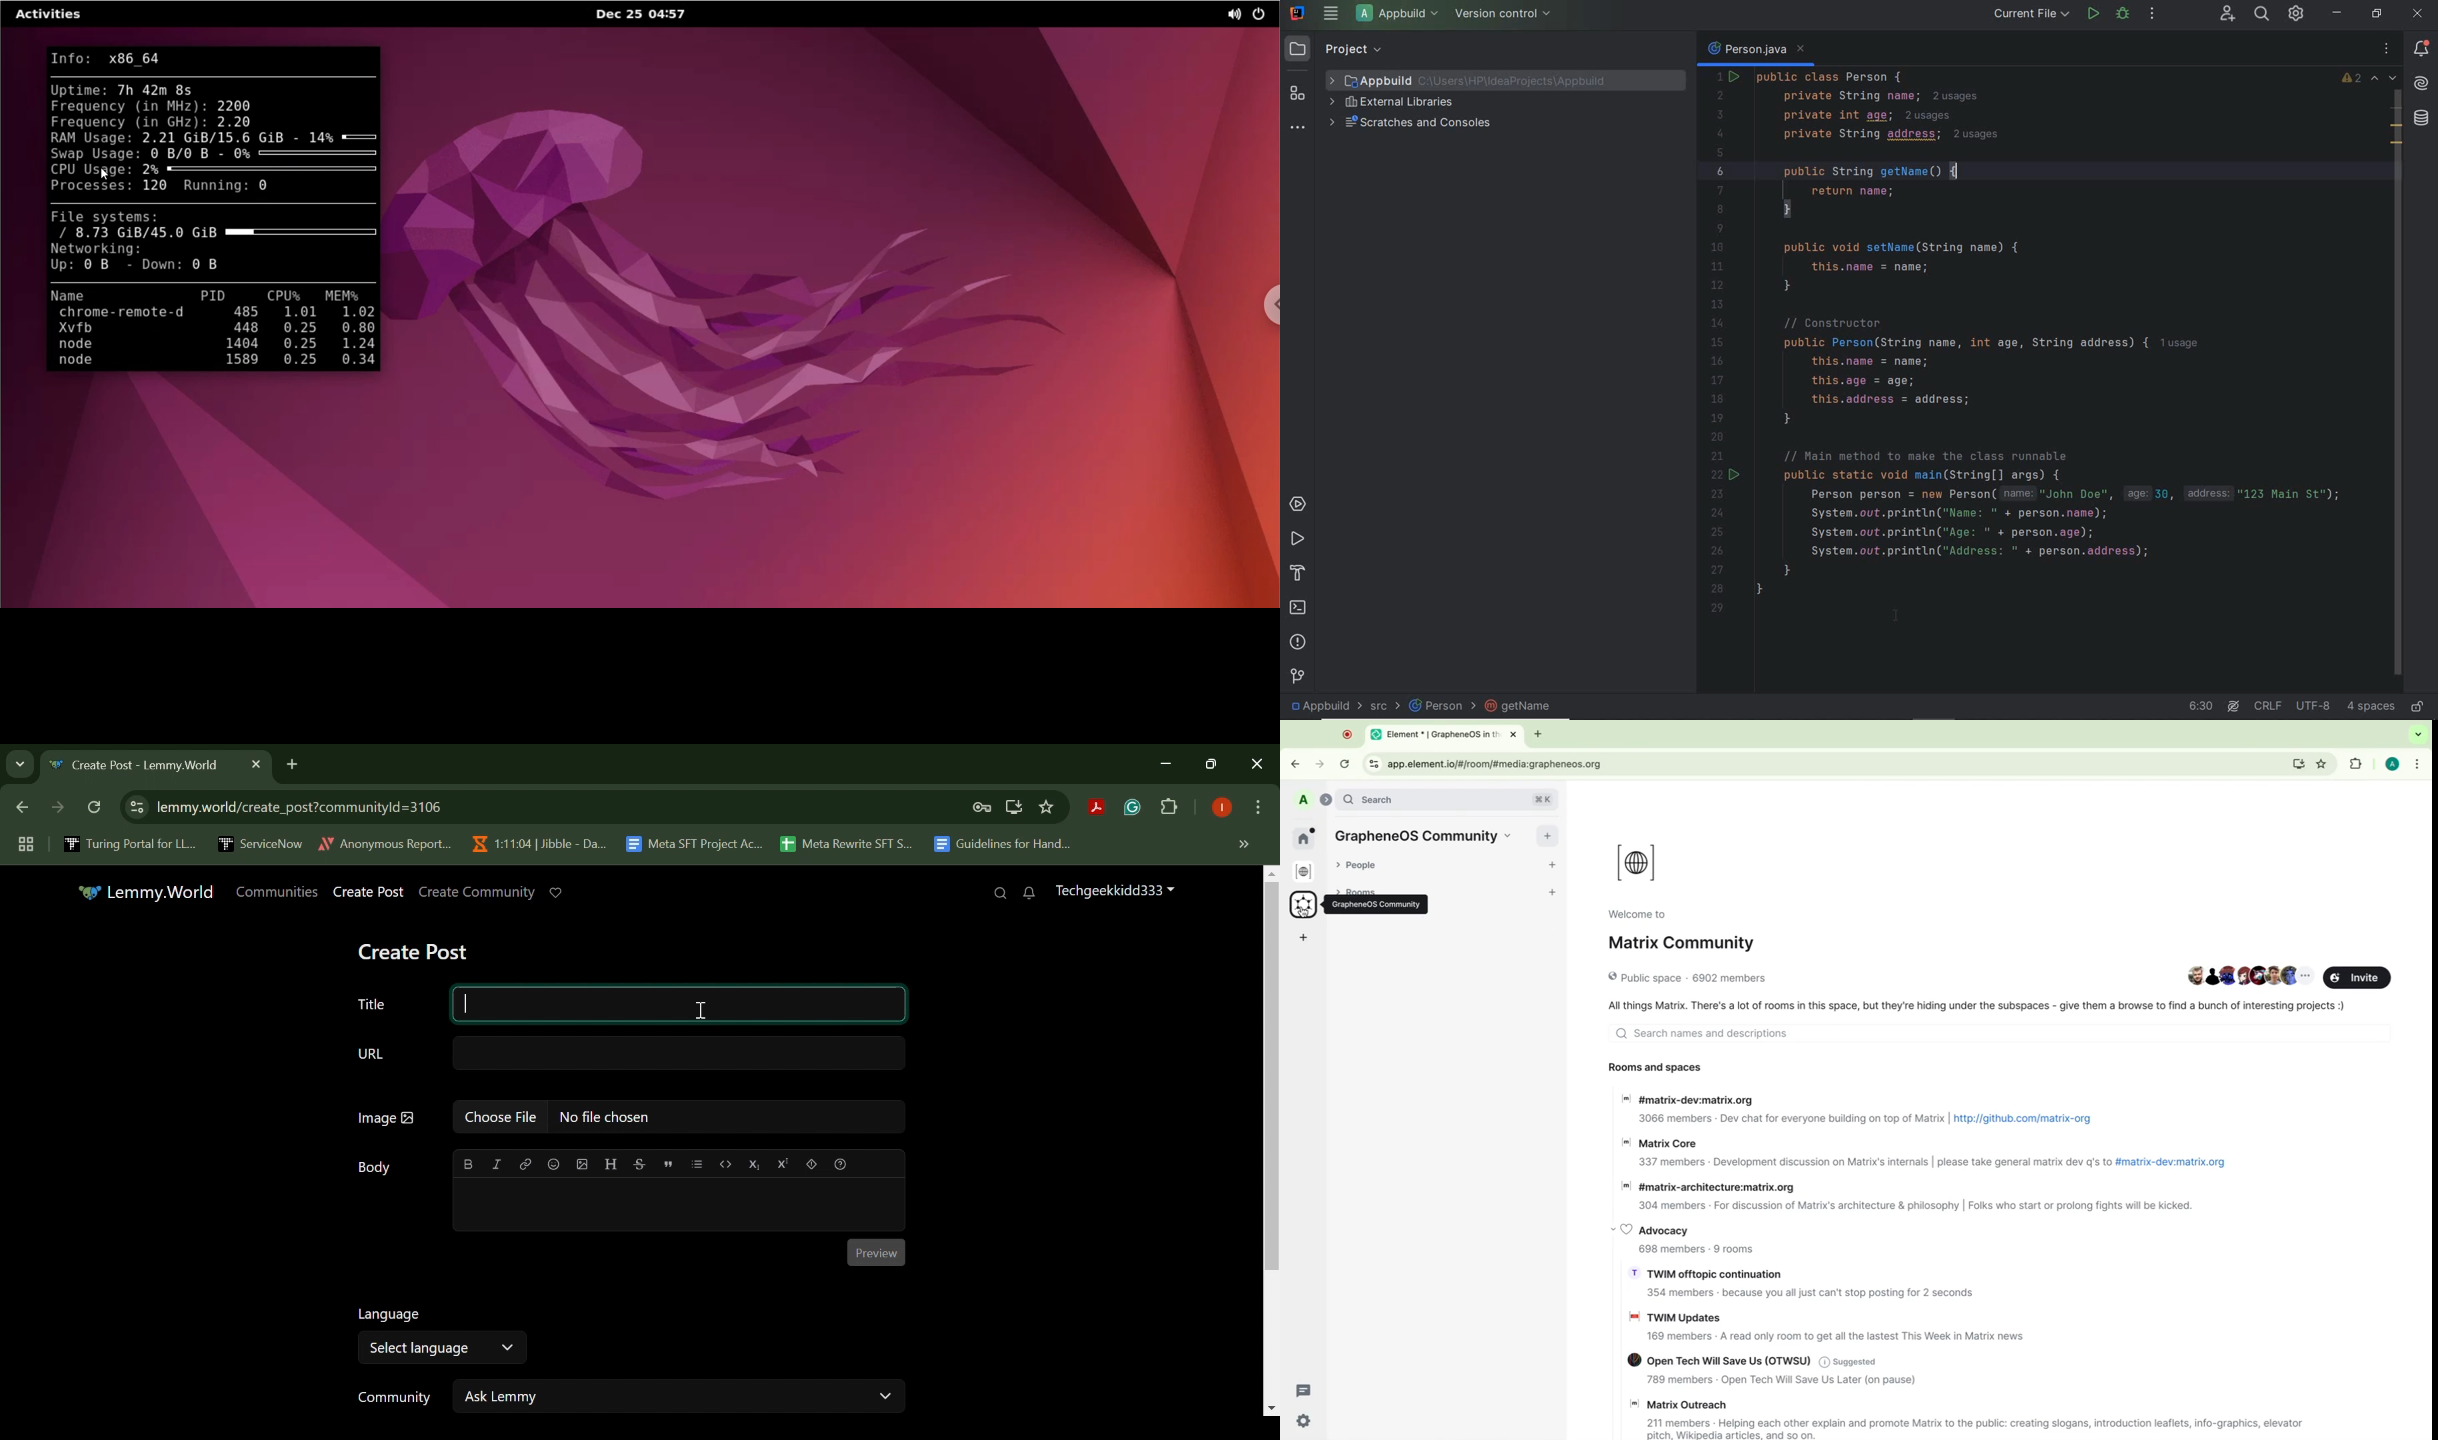 This screenshot has width=2464, height=1456. What do you see at coordinates (2377, 13) in the screenshot?
I see `restore down` at bounding box center [2377, 13].